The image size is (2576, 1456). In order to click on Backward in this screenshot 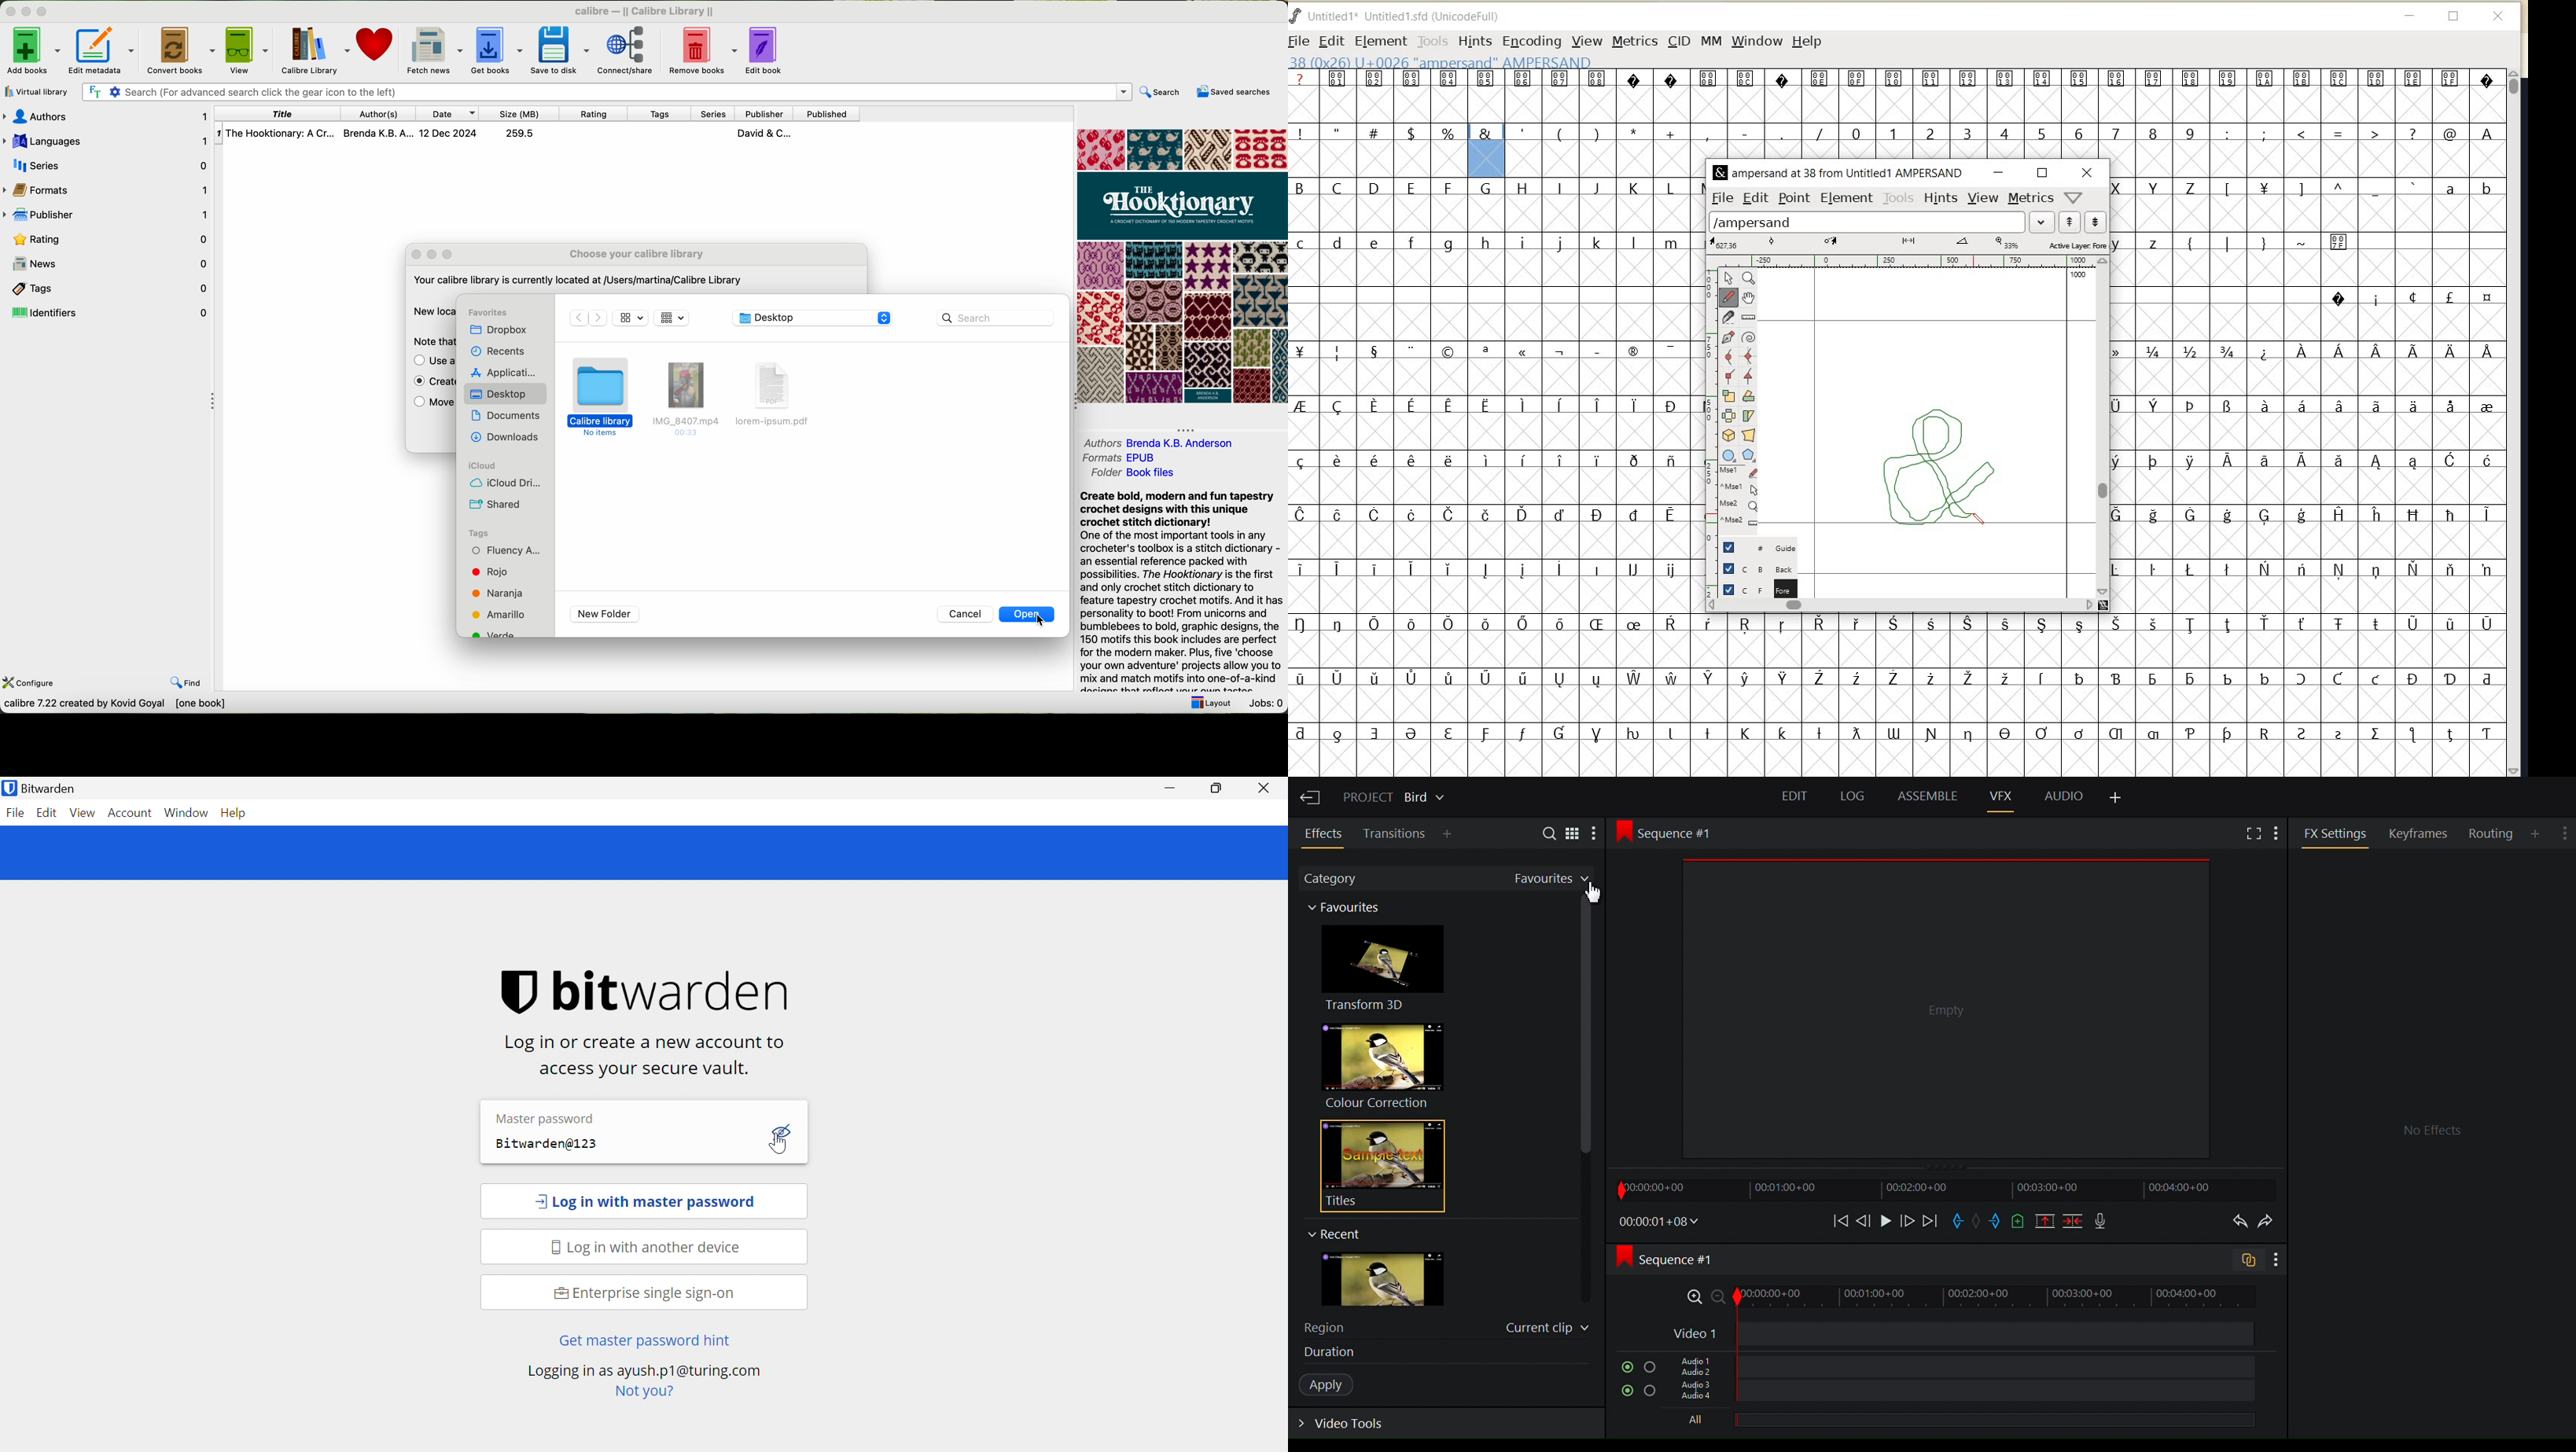, I will do `click(580, 317)`.